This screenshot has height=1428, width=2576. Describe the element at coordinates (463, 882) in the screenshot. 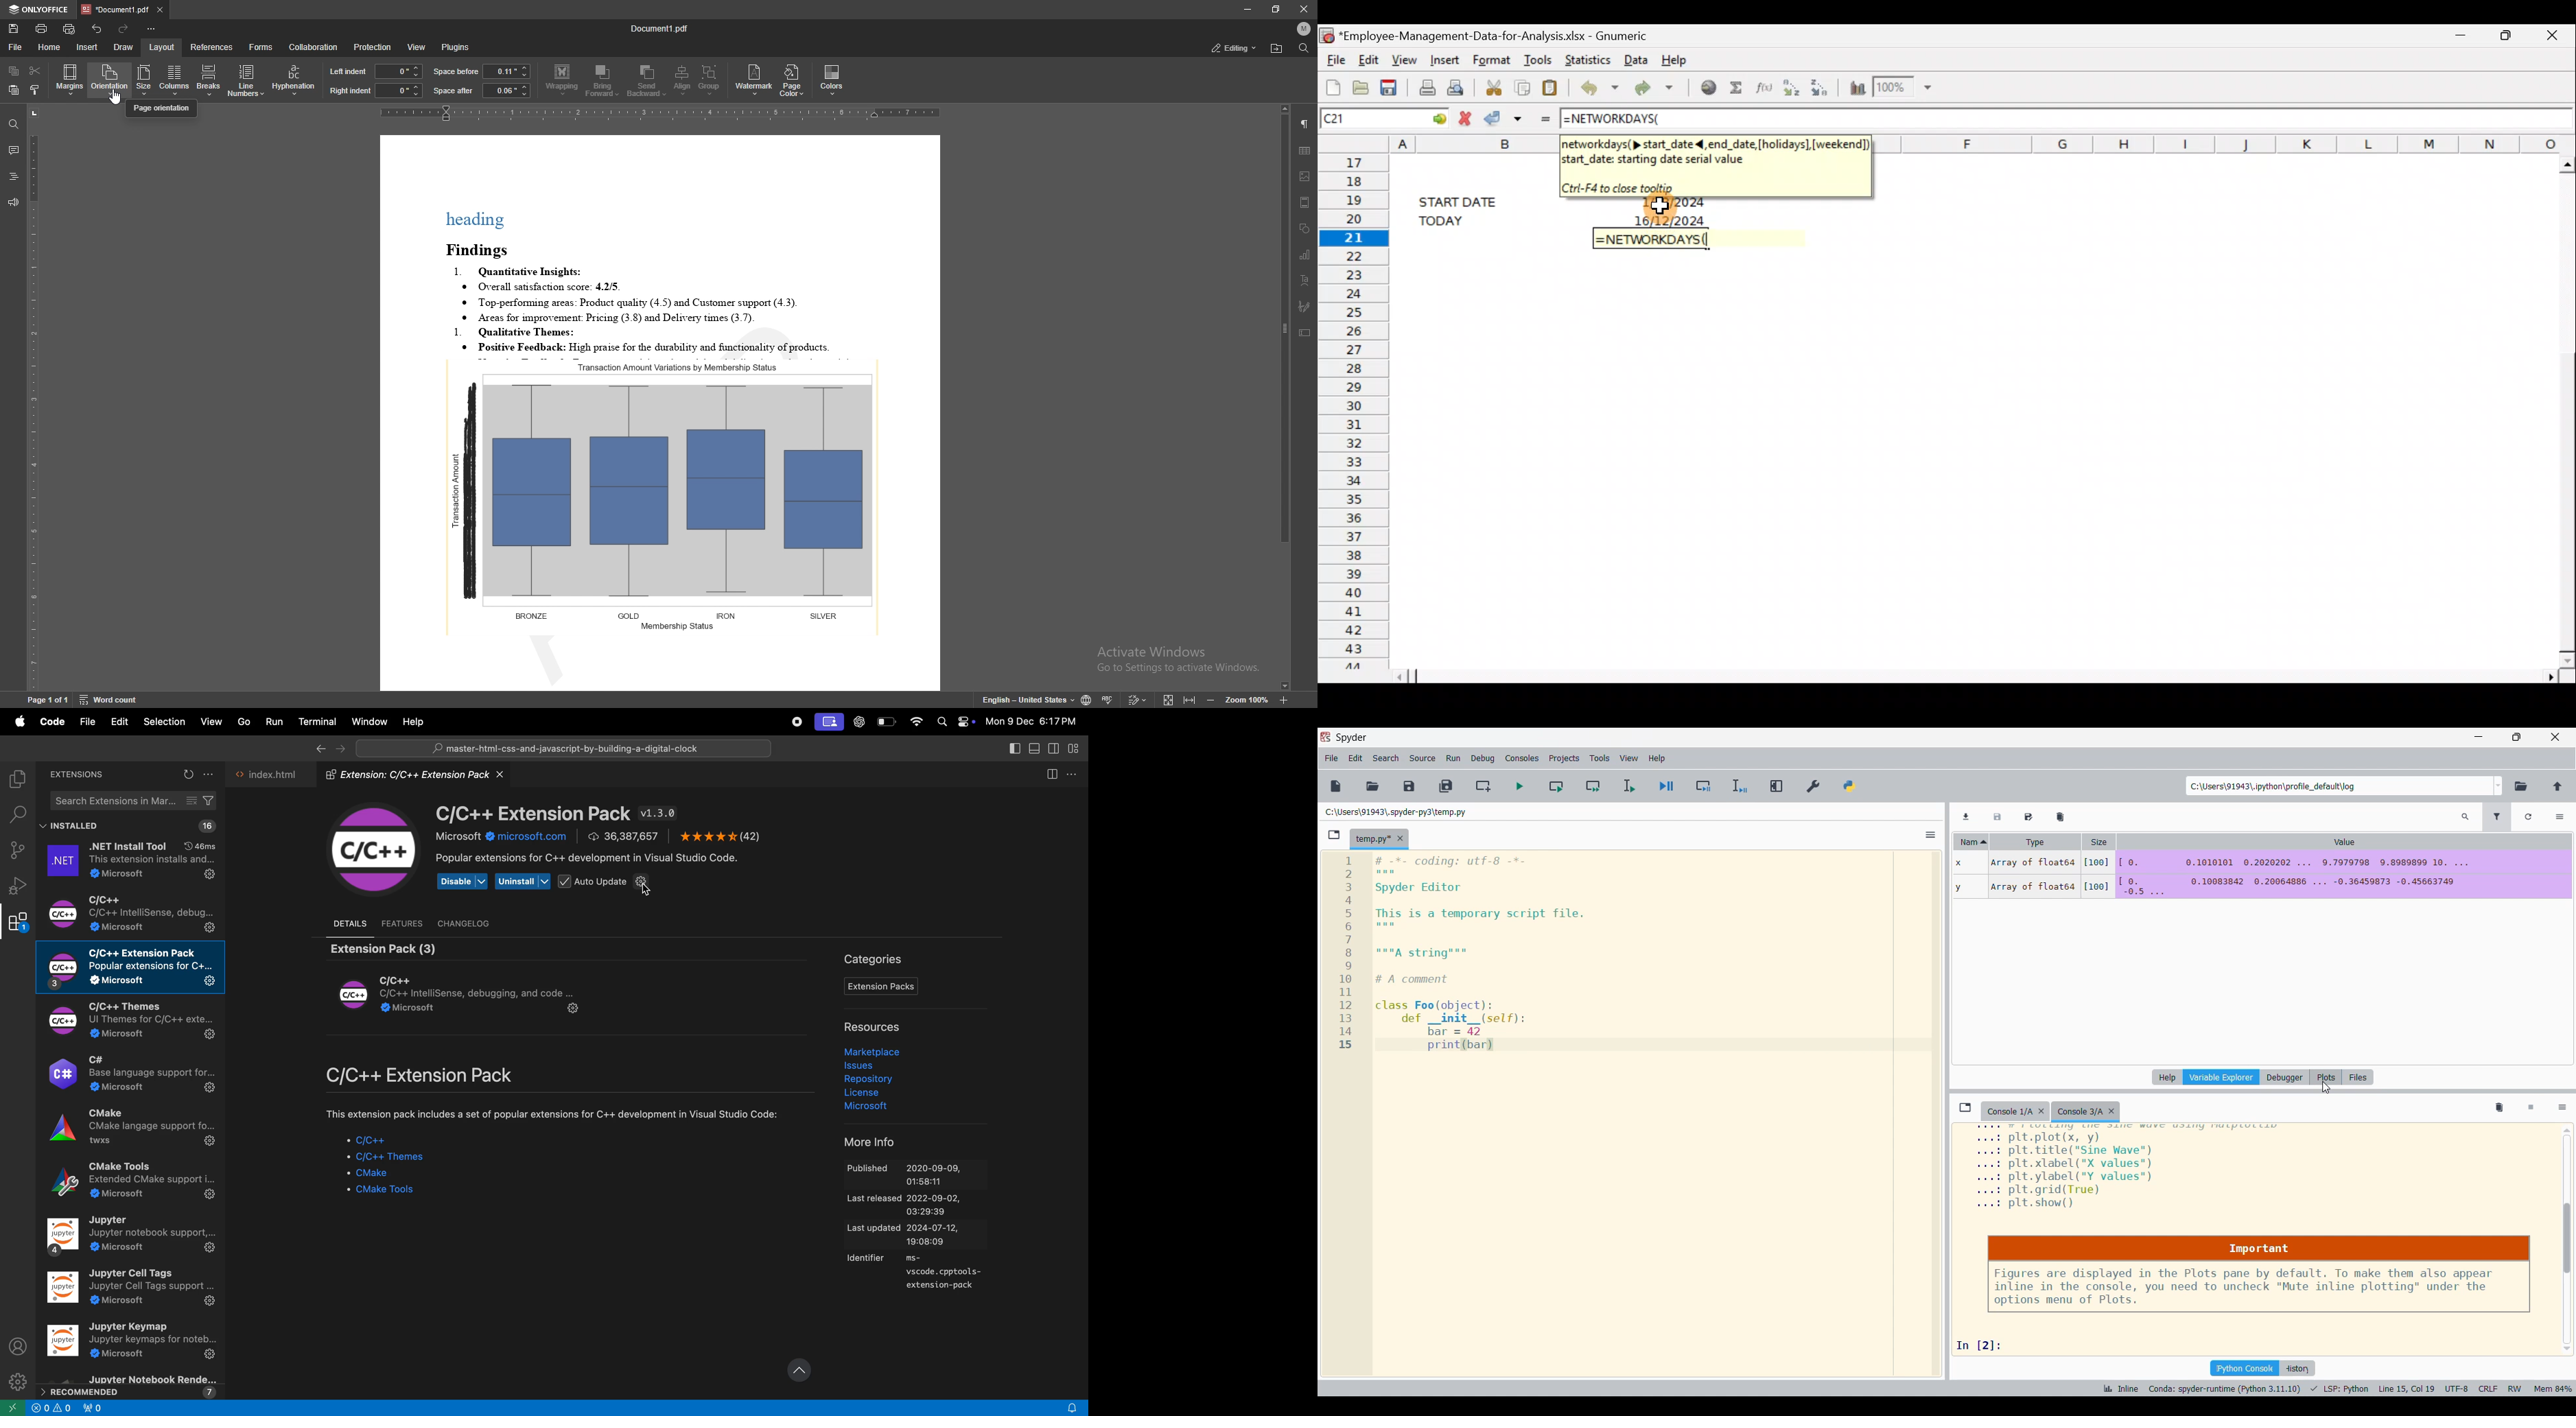

I see `Disable` at that location.